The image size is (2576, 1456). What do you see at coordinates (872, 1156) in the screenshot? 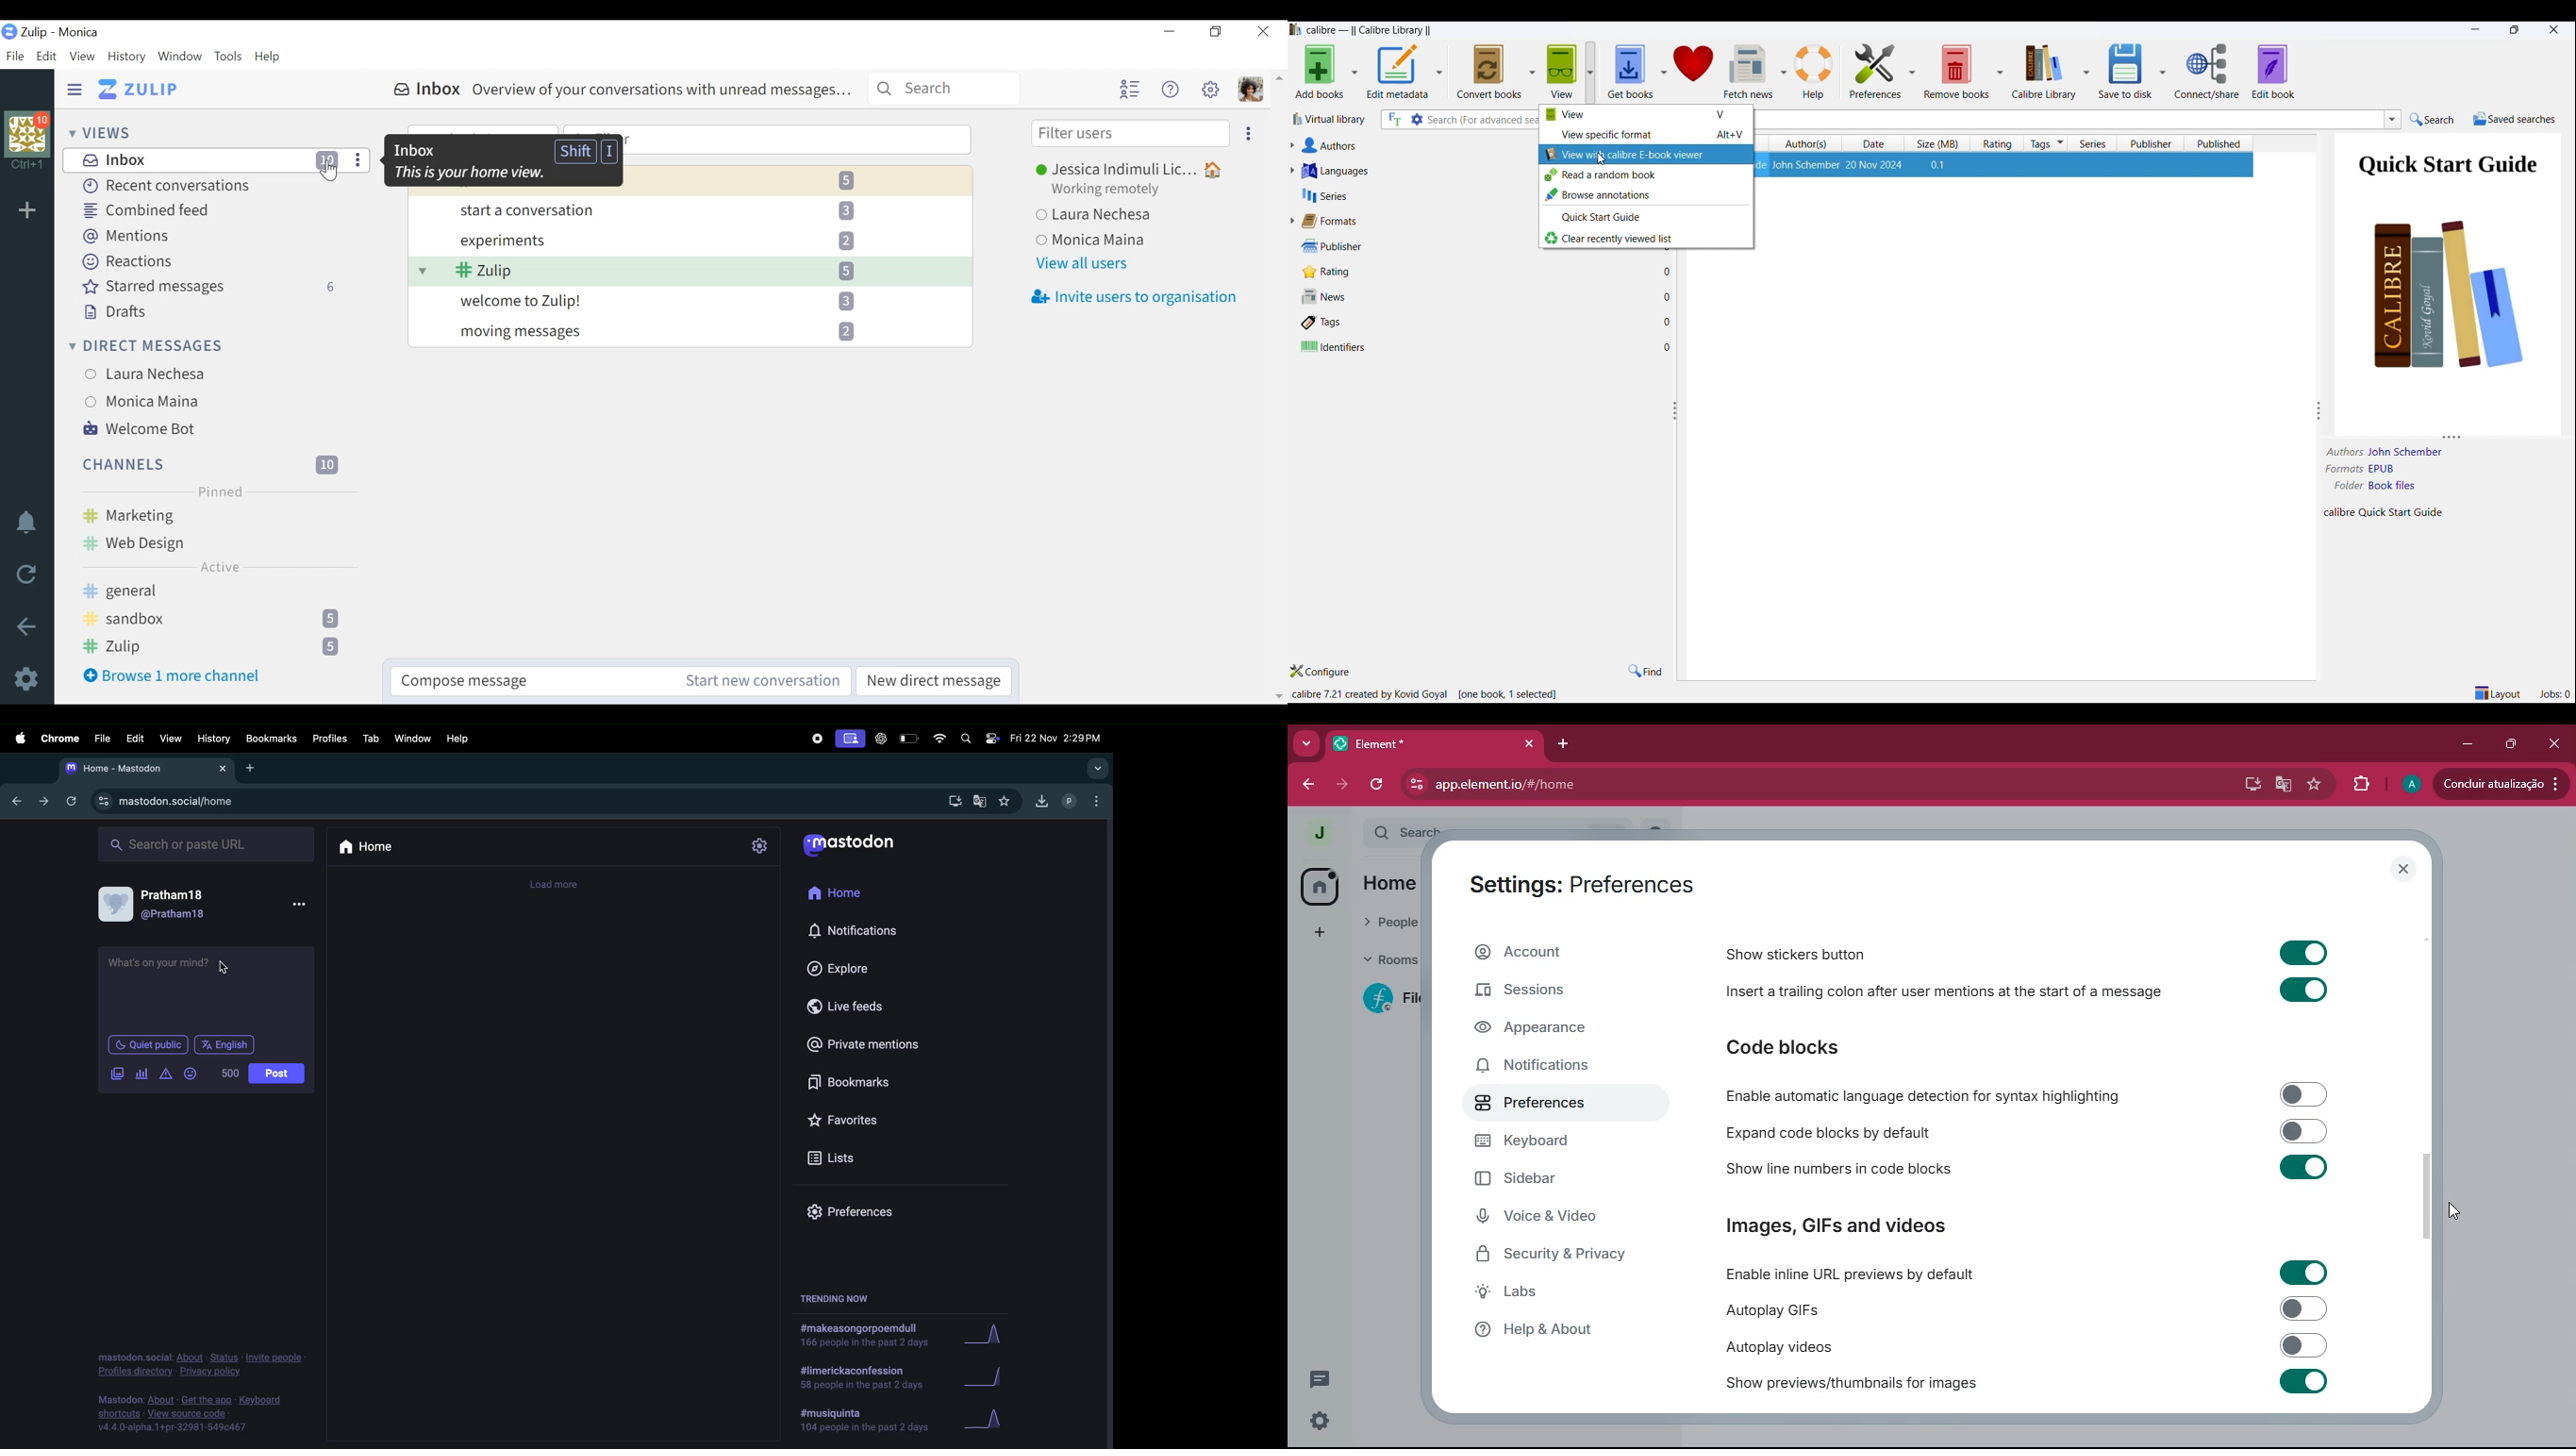
I see `lists` at bounding box center [872, 1156].